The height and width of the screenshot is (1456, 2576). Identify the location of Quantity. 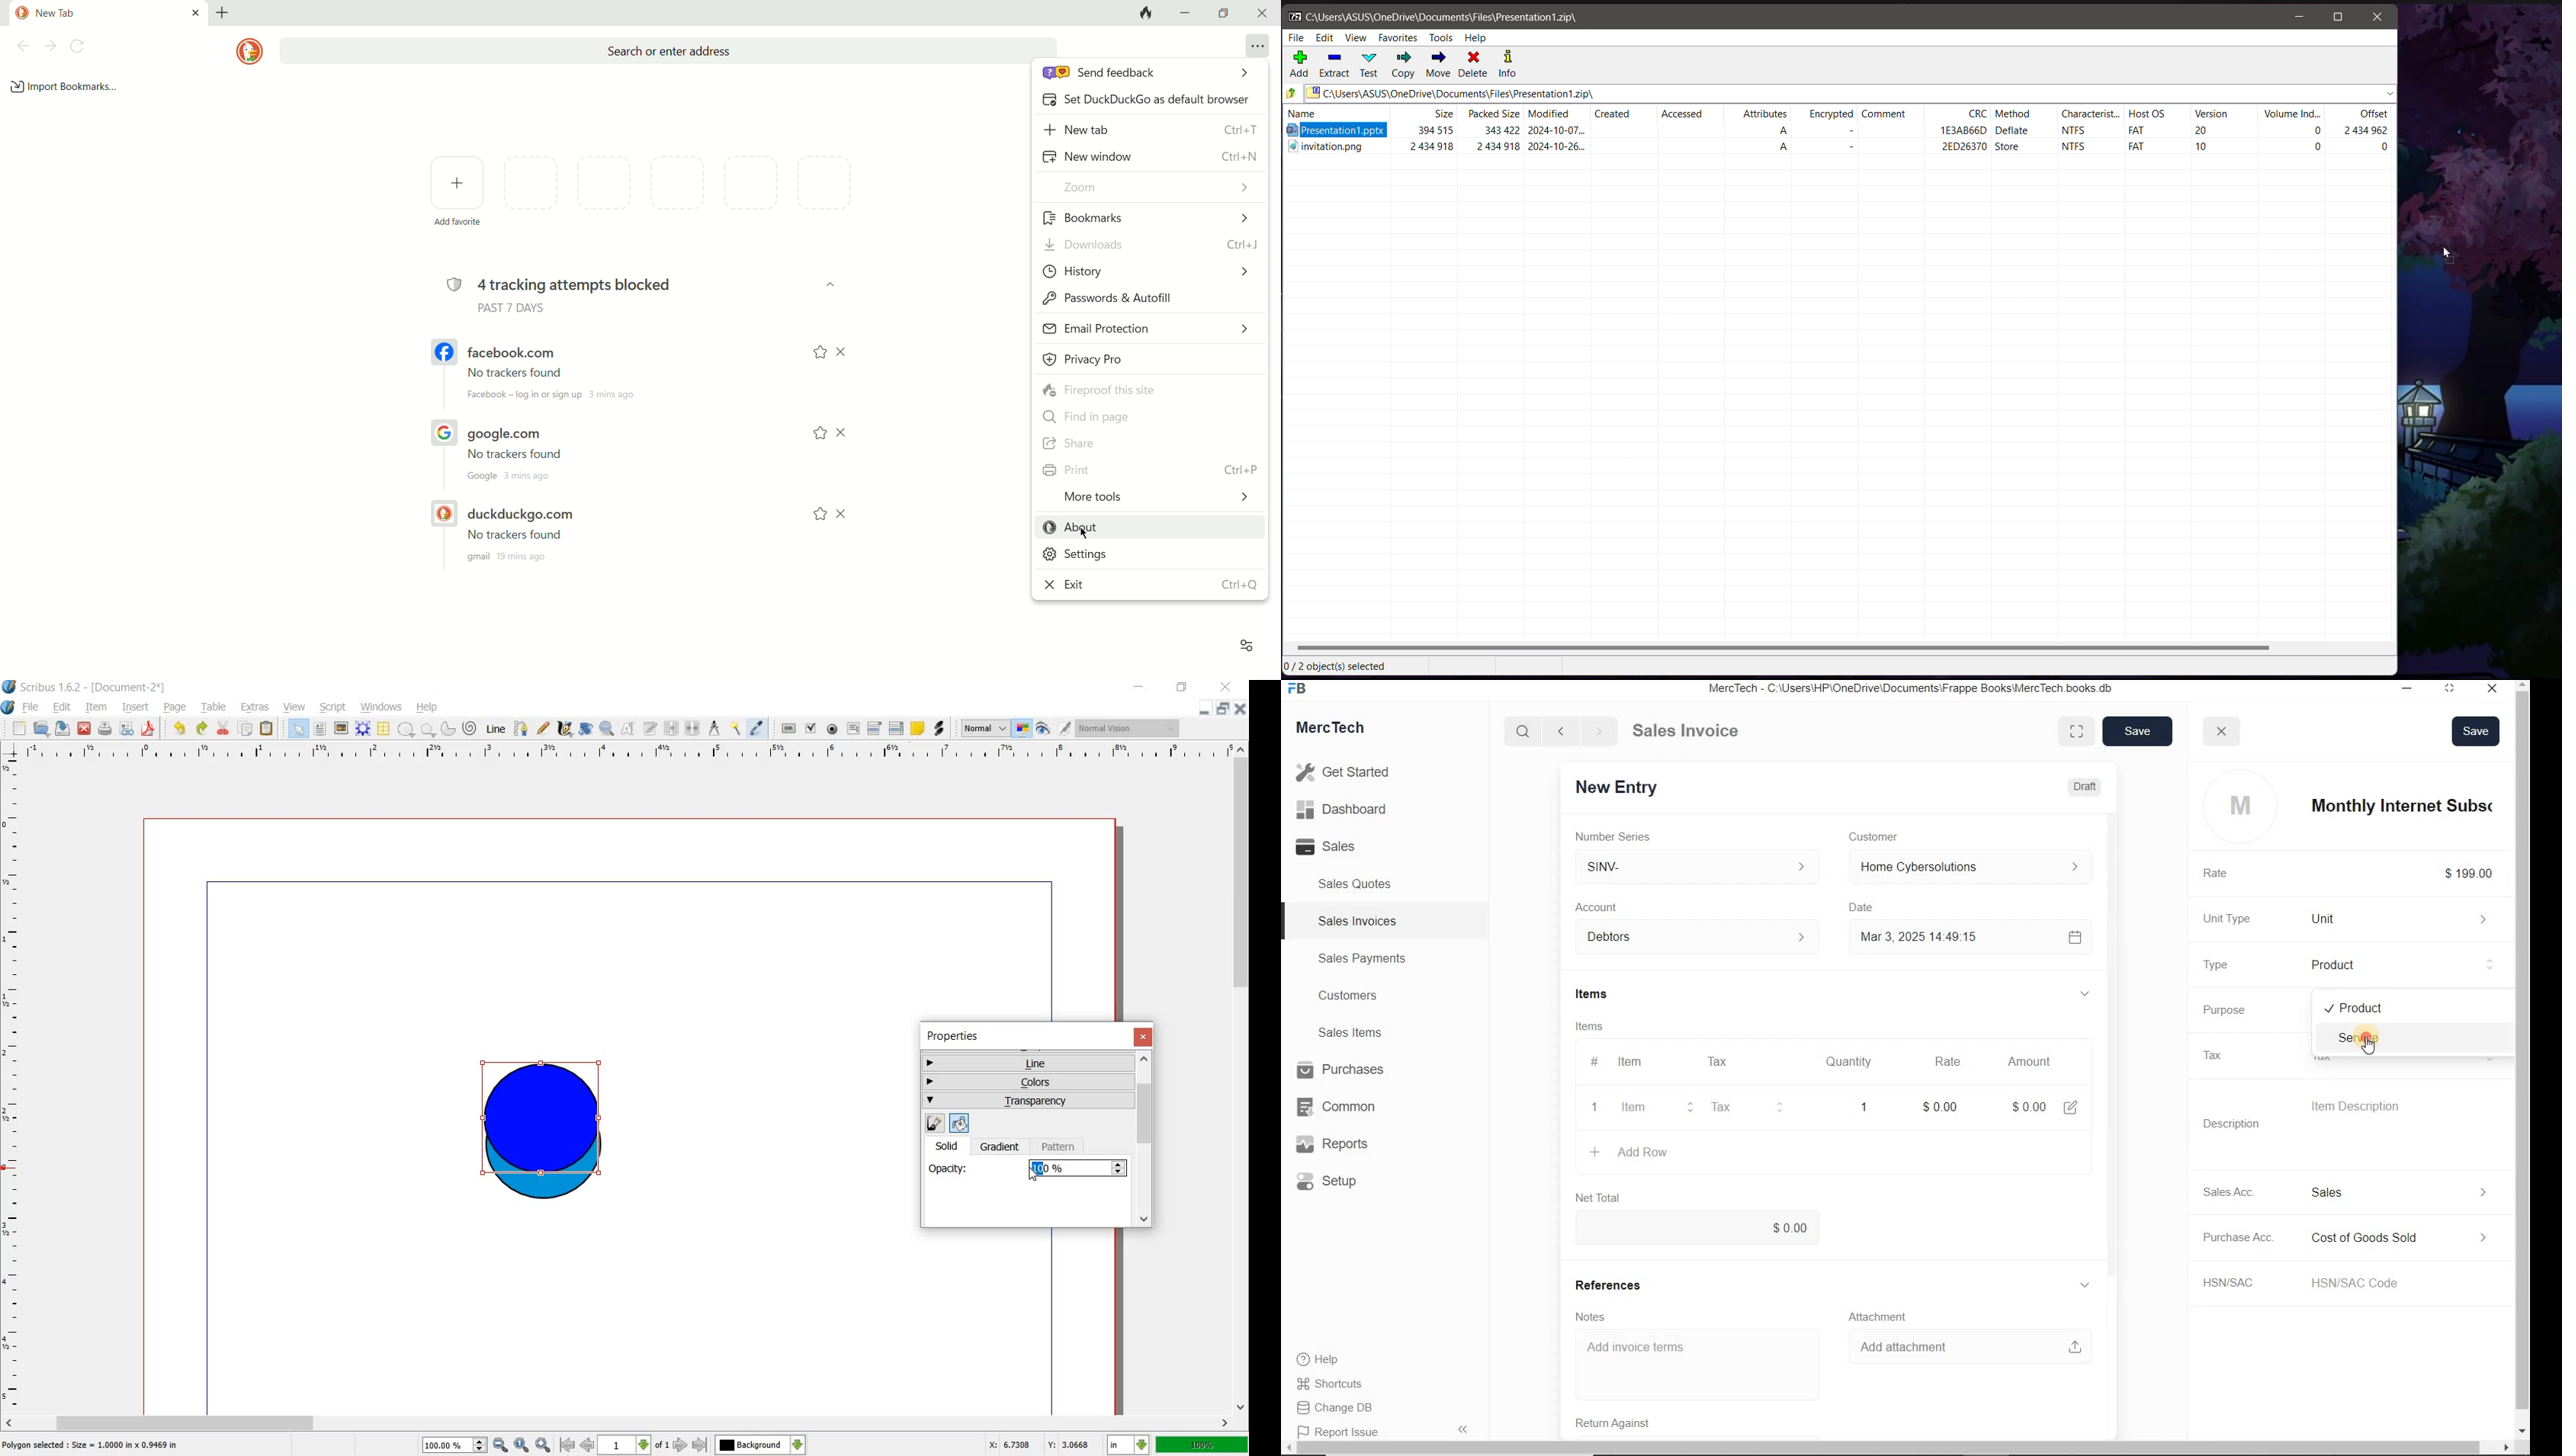
(1857, 1062).